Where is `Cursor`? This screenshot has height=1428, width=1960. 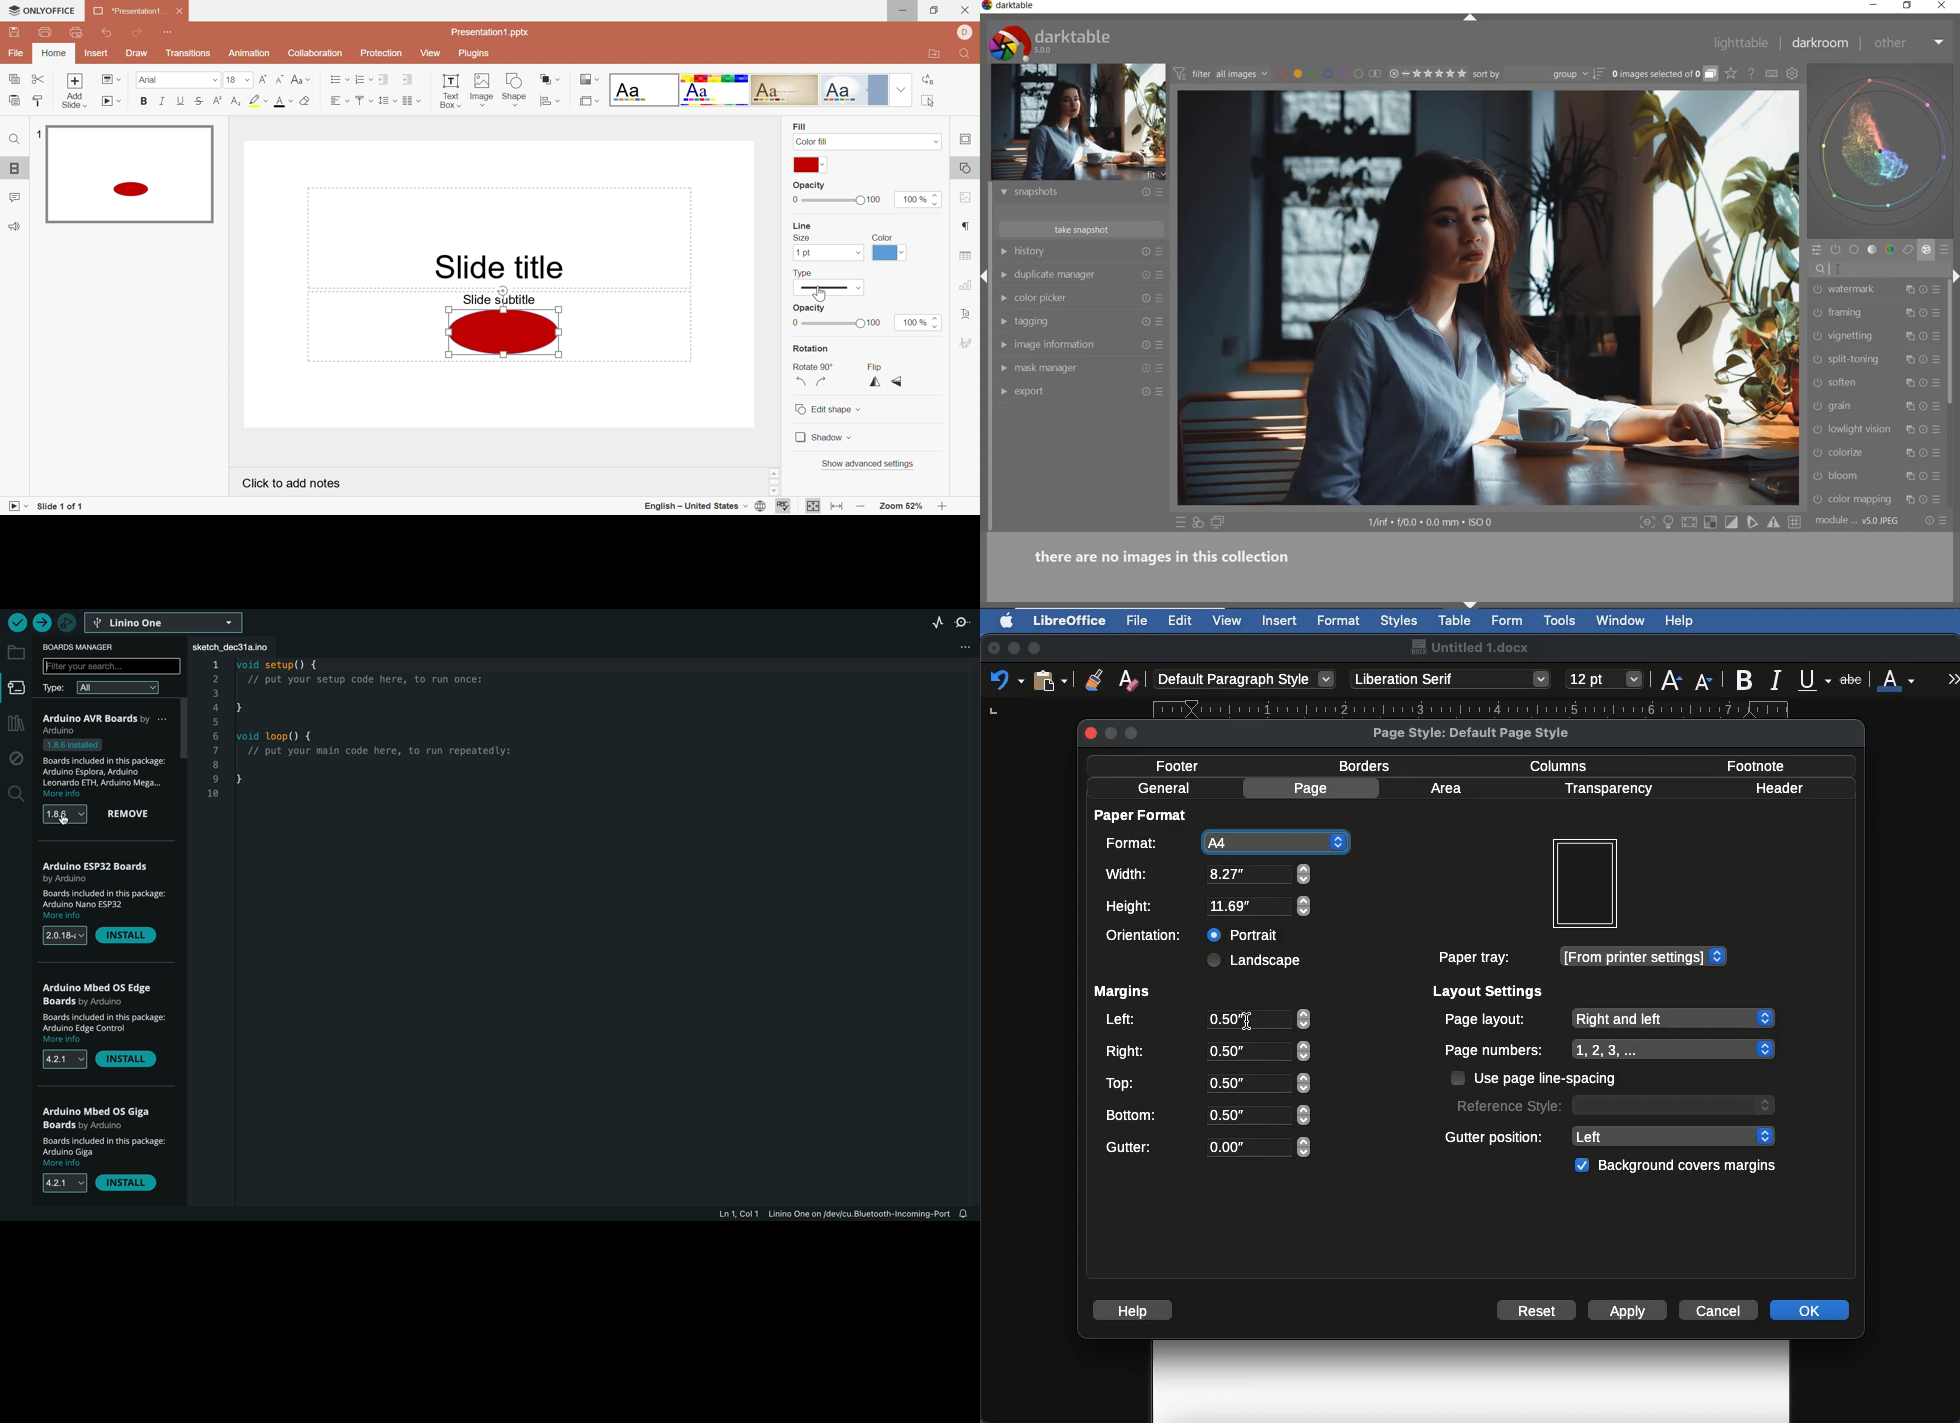
Cursor is located at coordinates (820, 294).